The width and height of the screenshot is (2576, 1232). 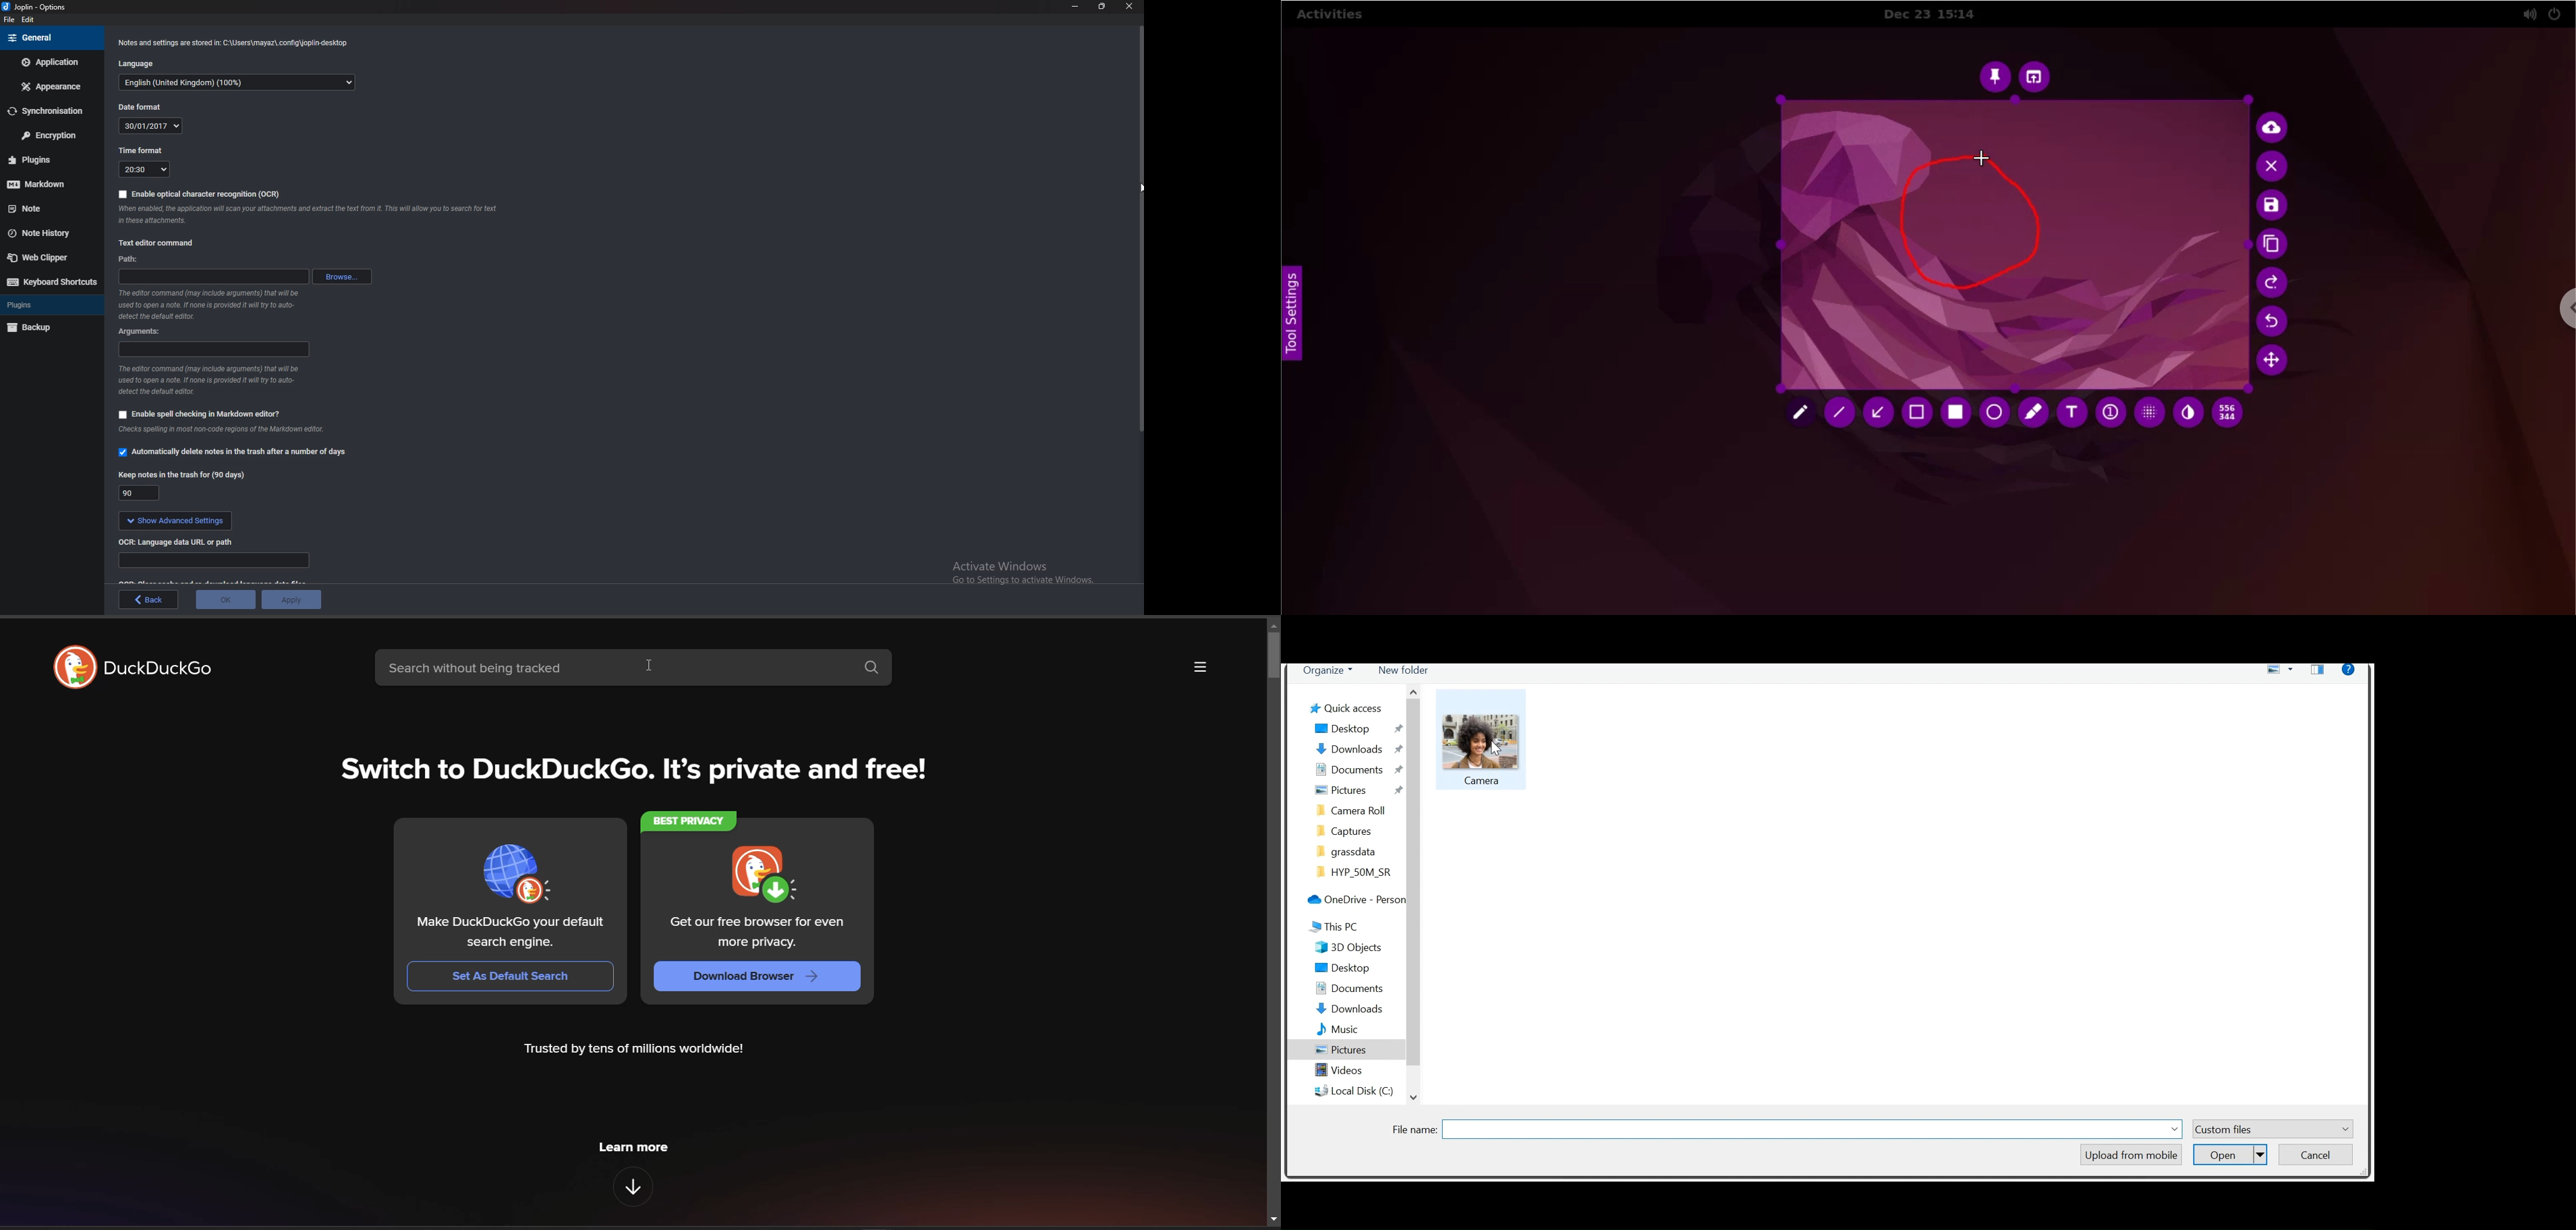 What do you see at coordinates (141, 63) in the screenshot?
I see `Language` at bounding box center [141, 63].